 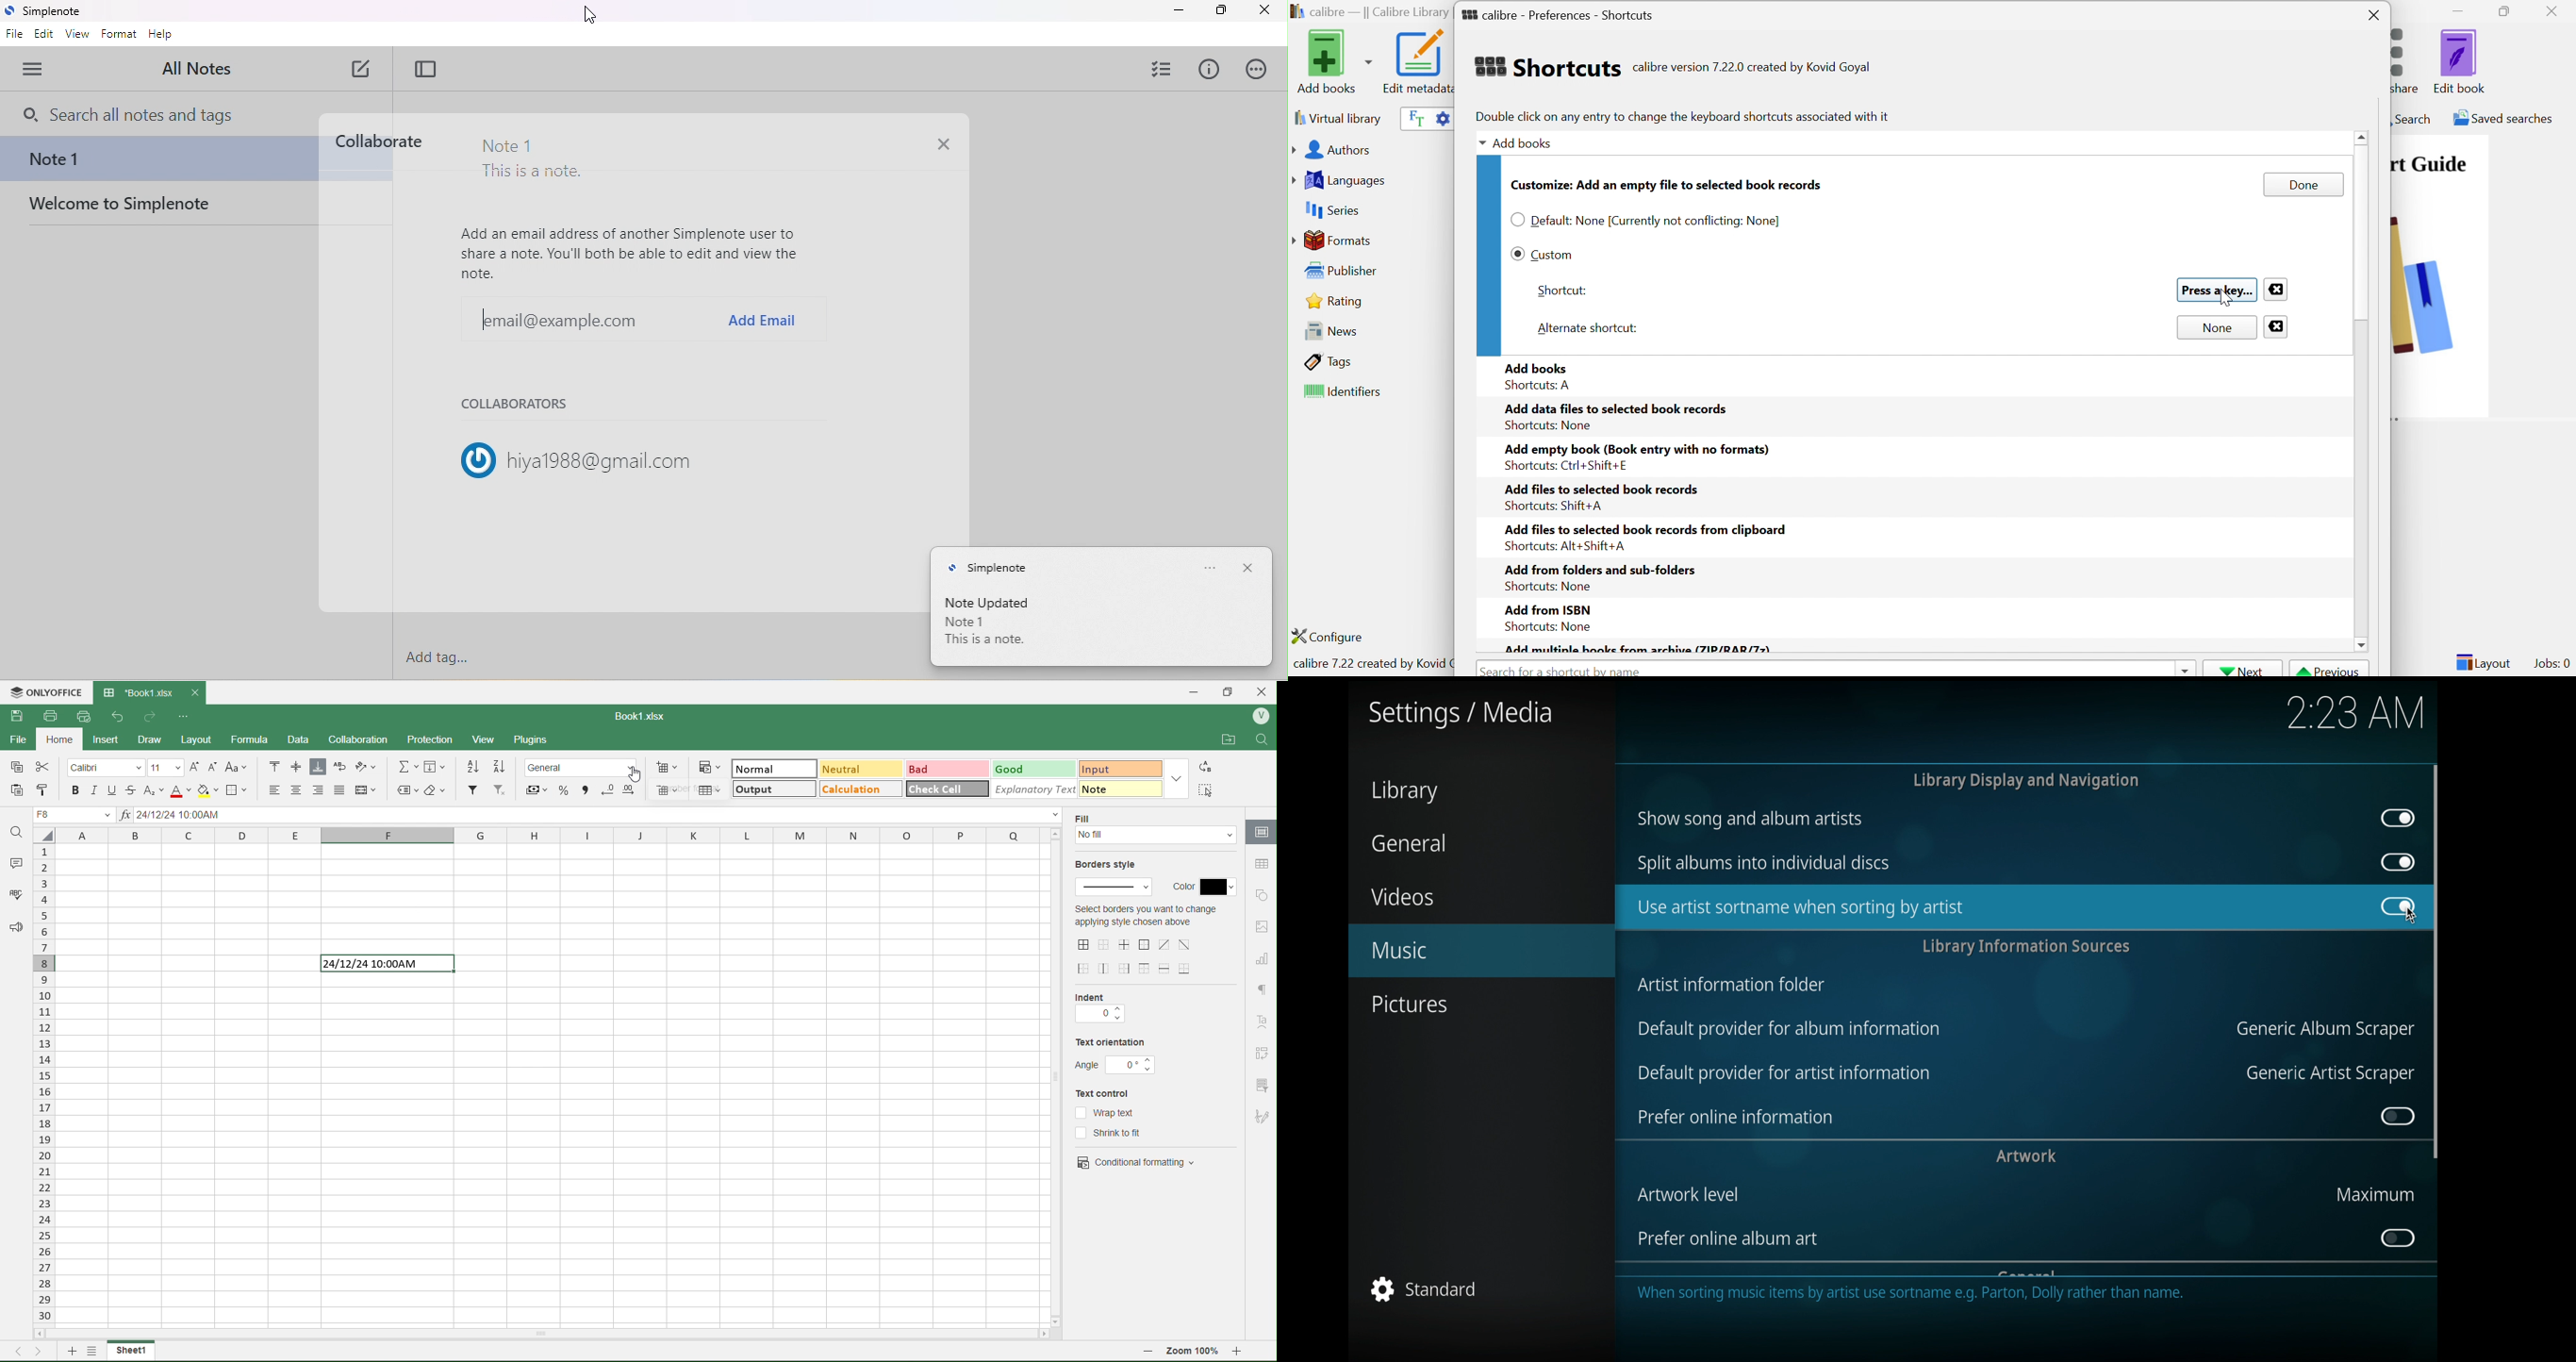 I want to click on Center, so click(x=297, y=790).